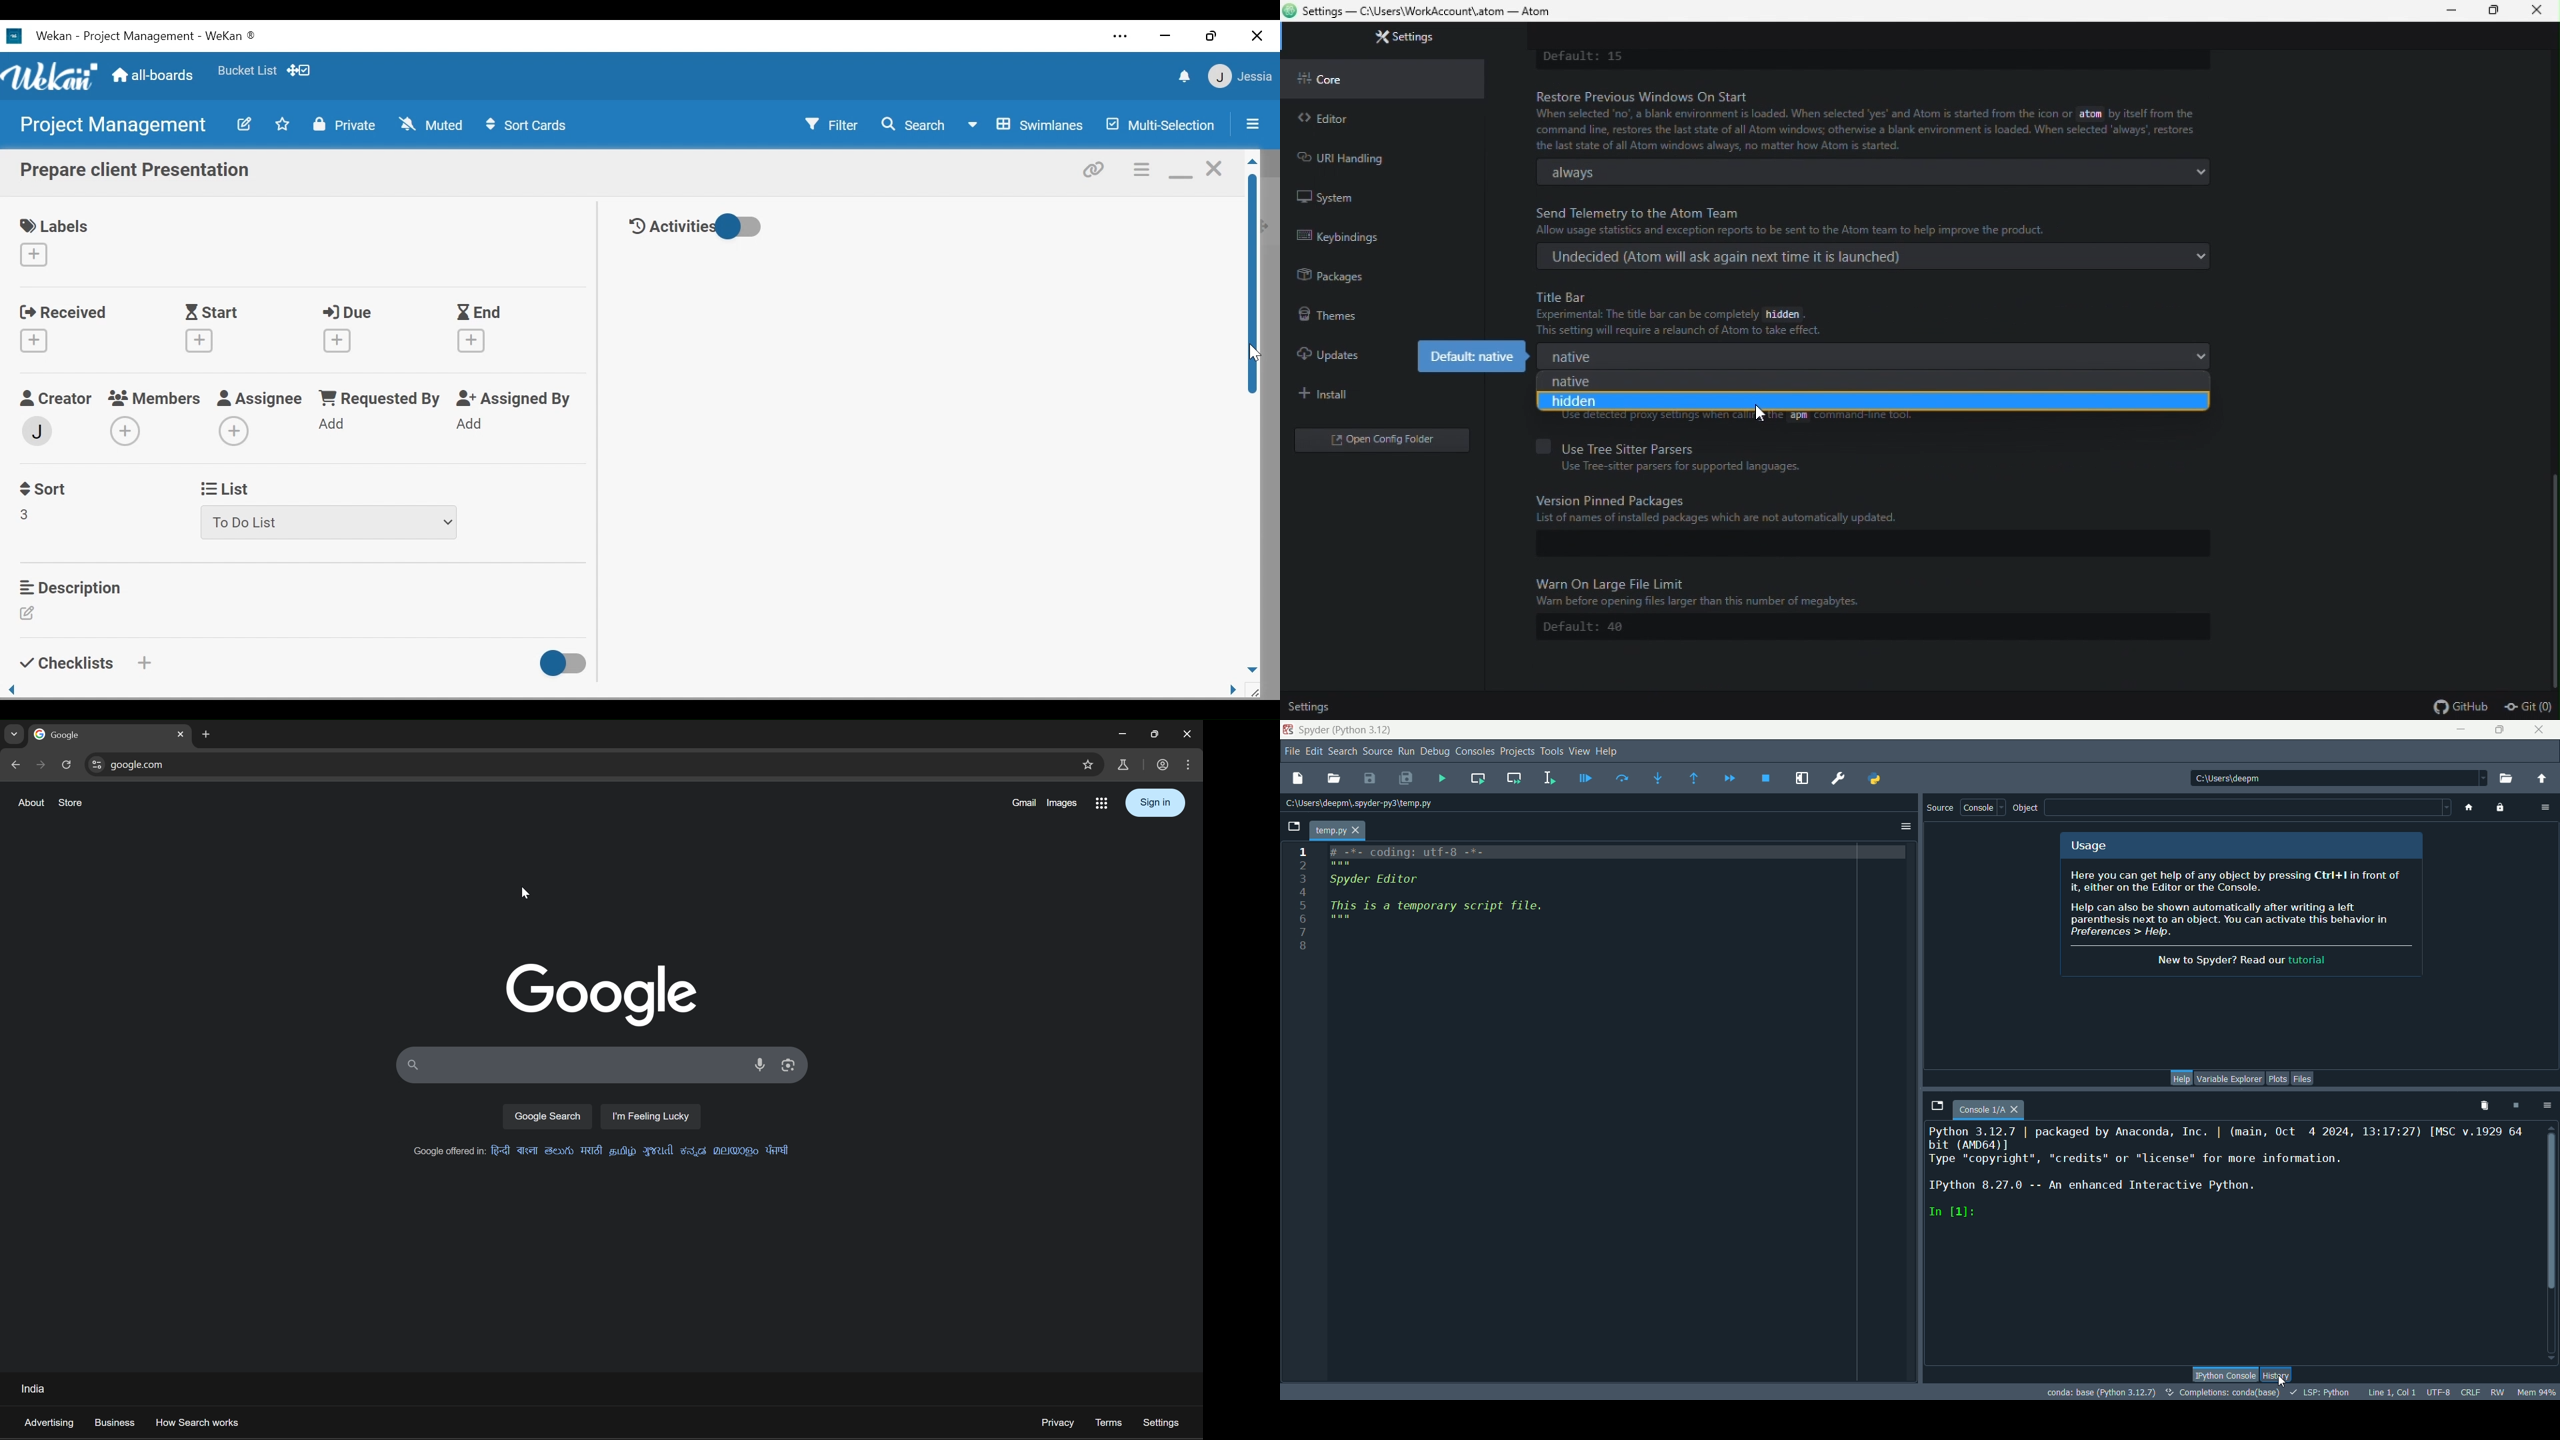 The height and width of the screenshot is (1456, 2576). Describe the element at coordinates (1434, 752) in the screenshot. I see `debug` at that location.